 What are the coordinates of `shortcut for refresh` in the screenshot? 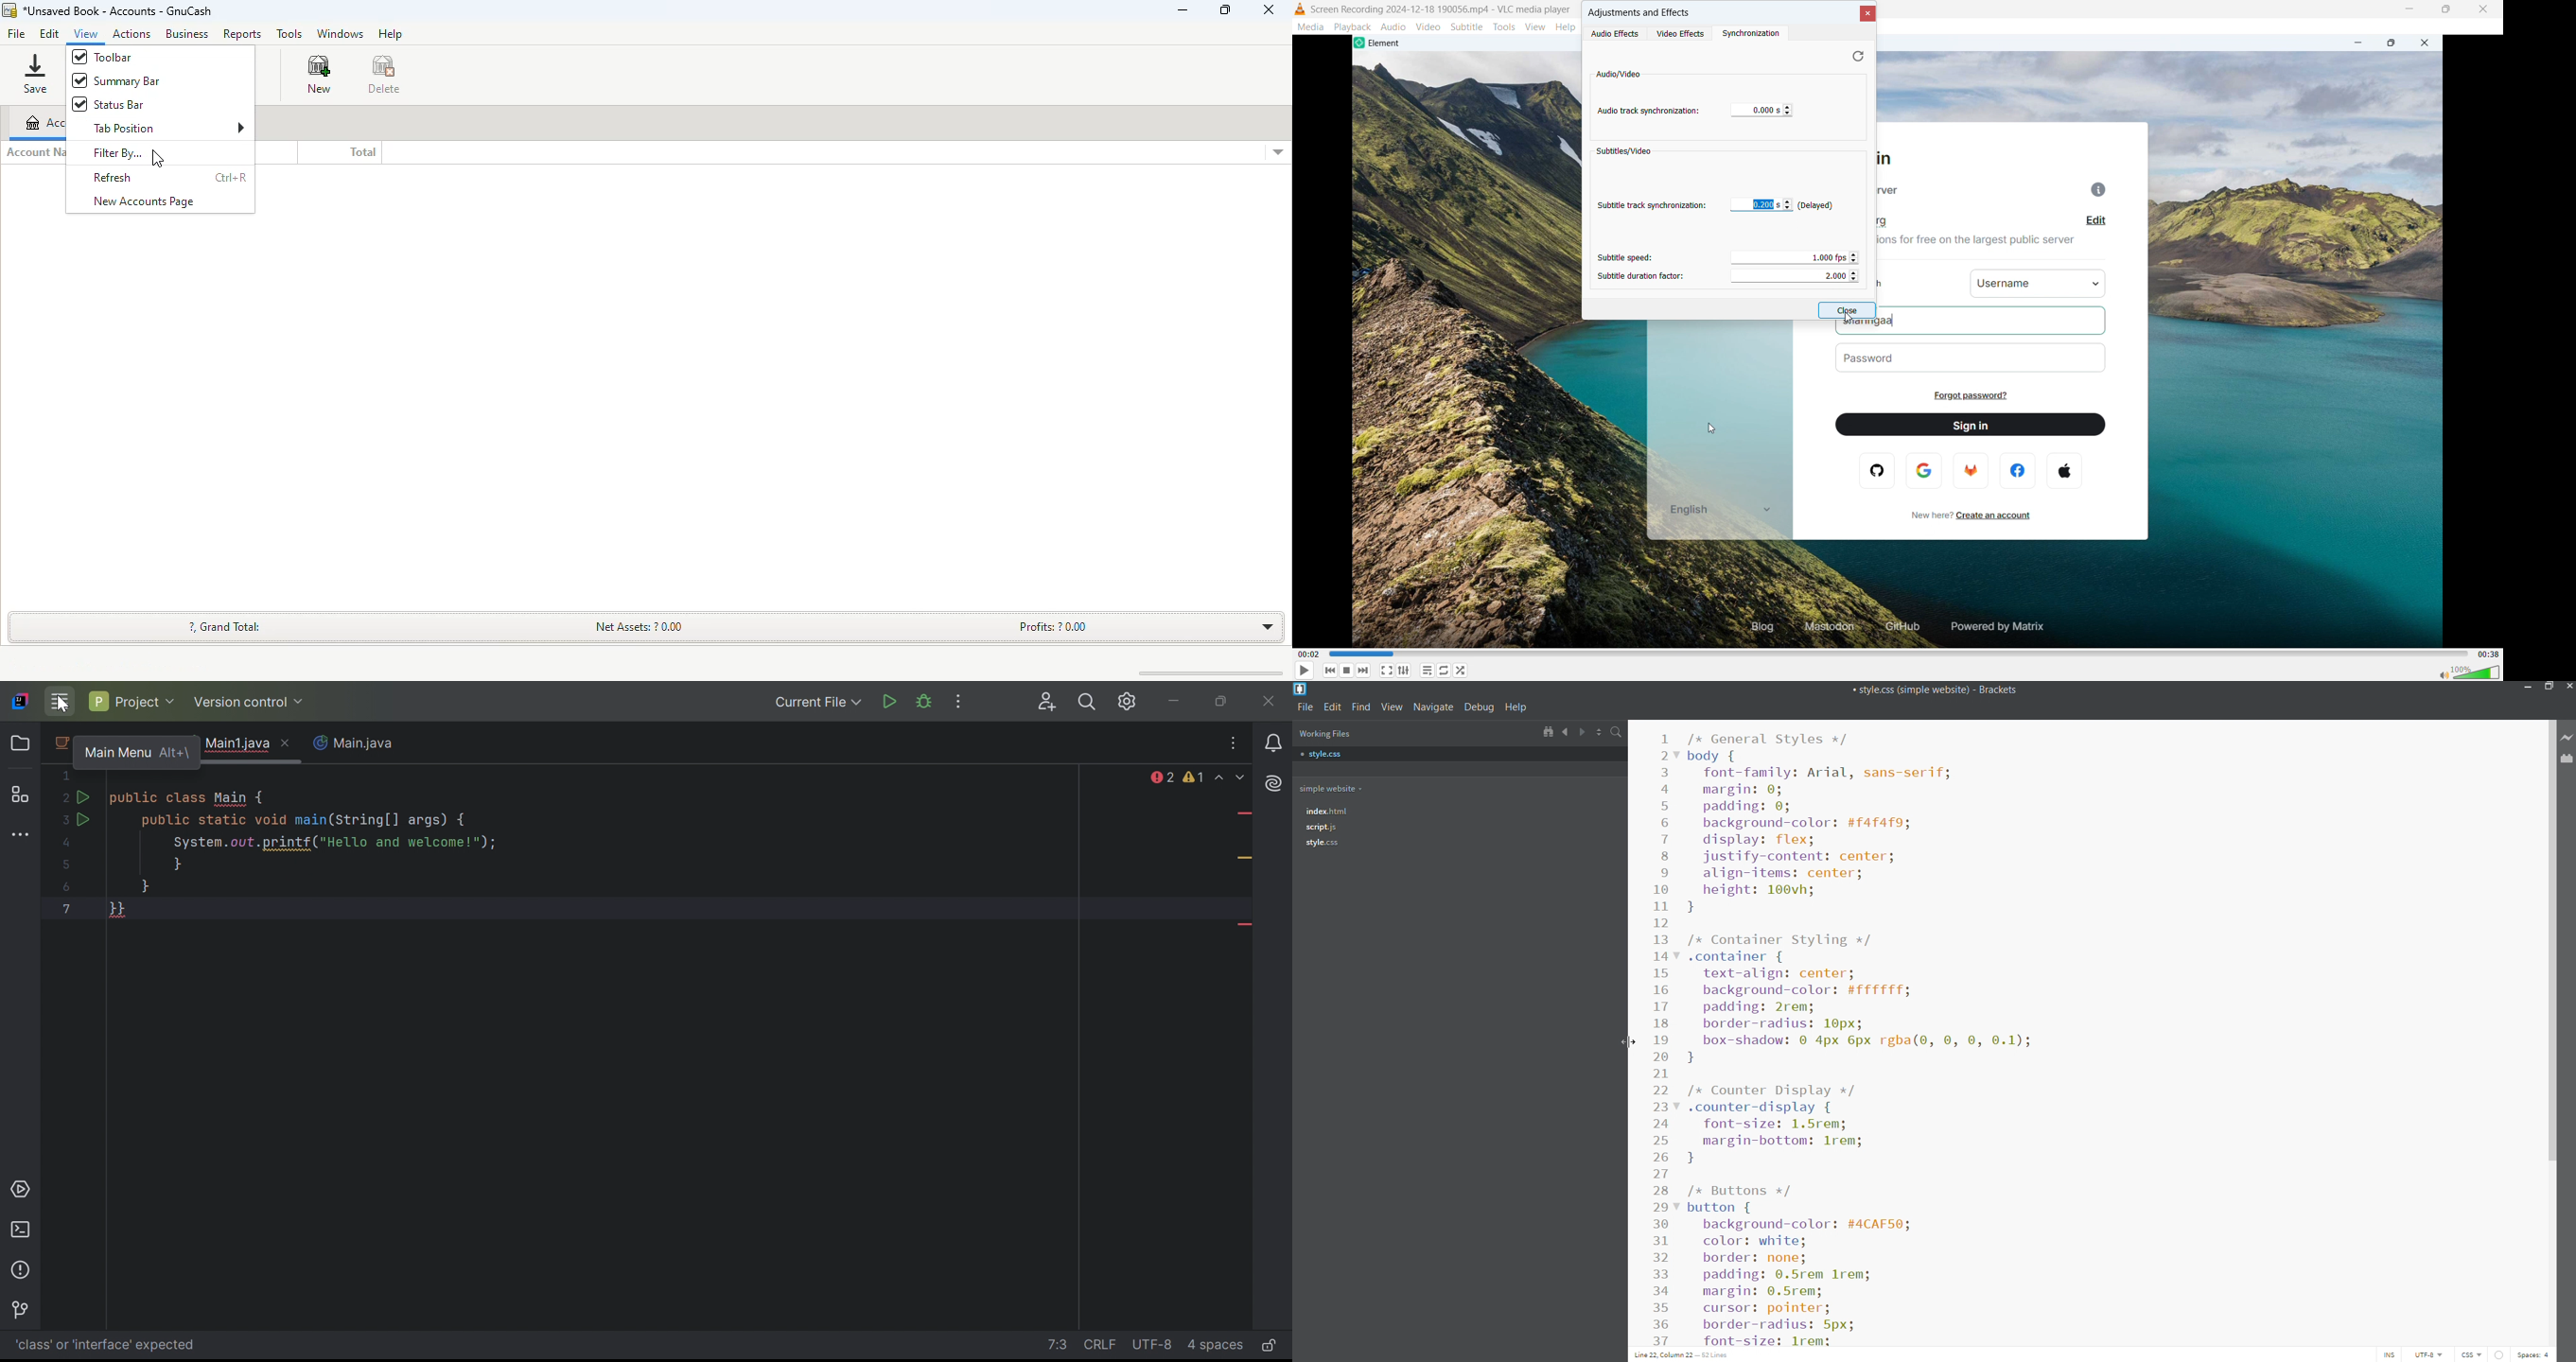 It's located at (230, 177).